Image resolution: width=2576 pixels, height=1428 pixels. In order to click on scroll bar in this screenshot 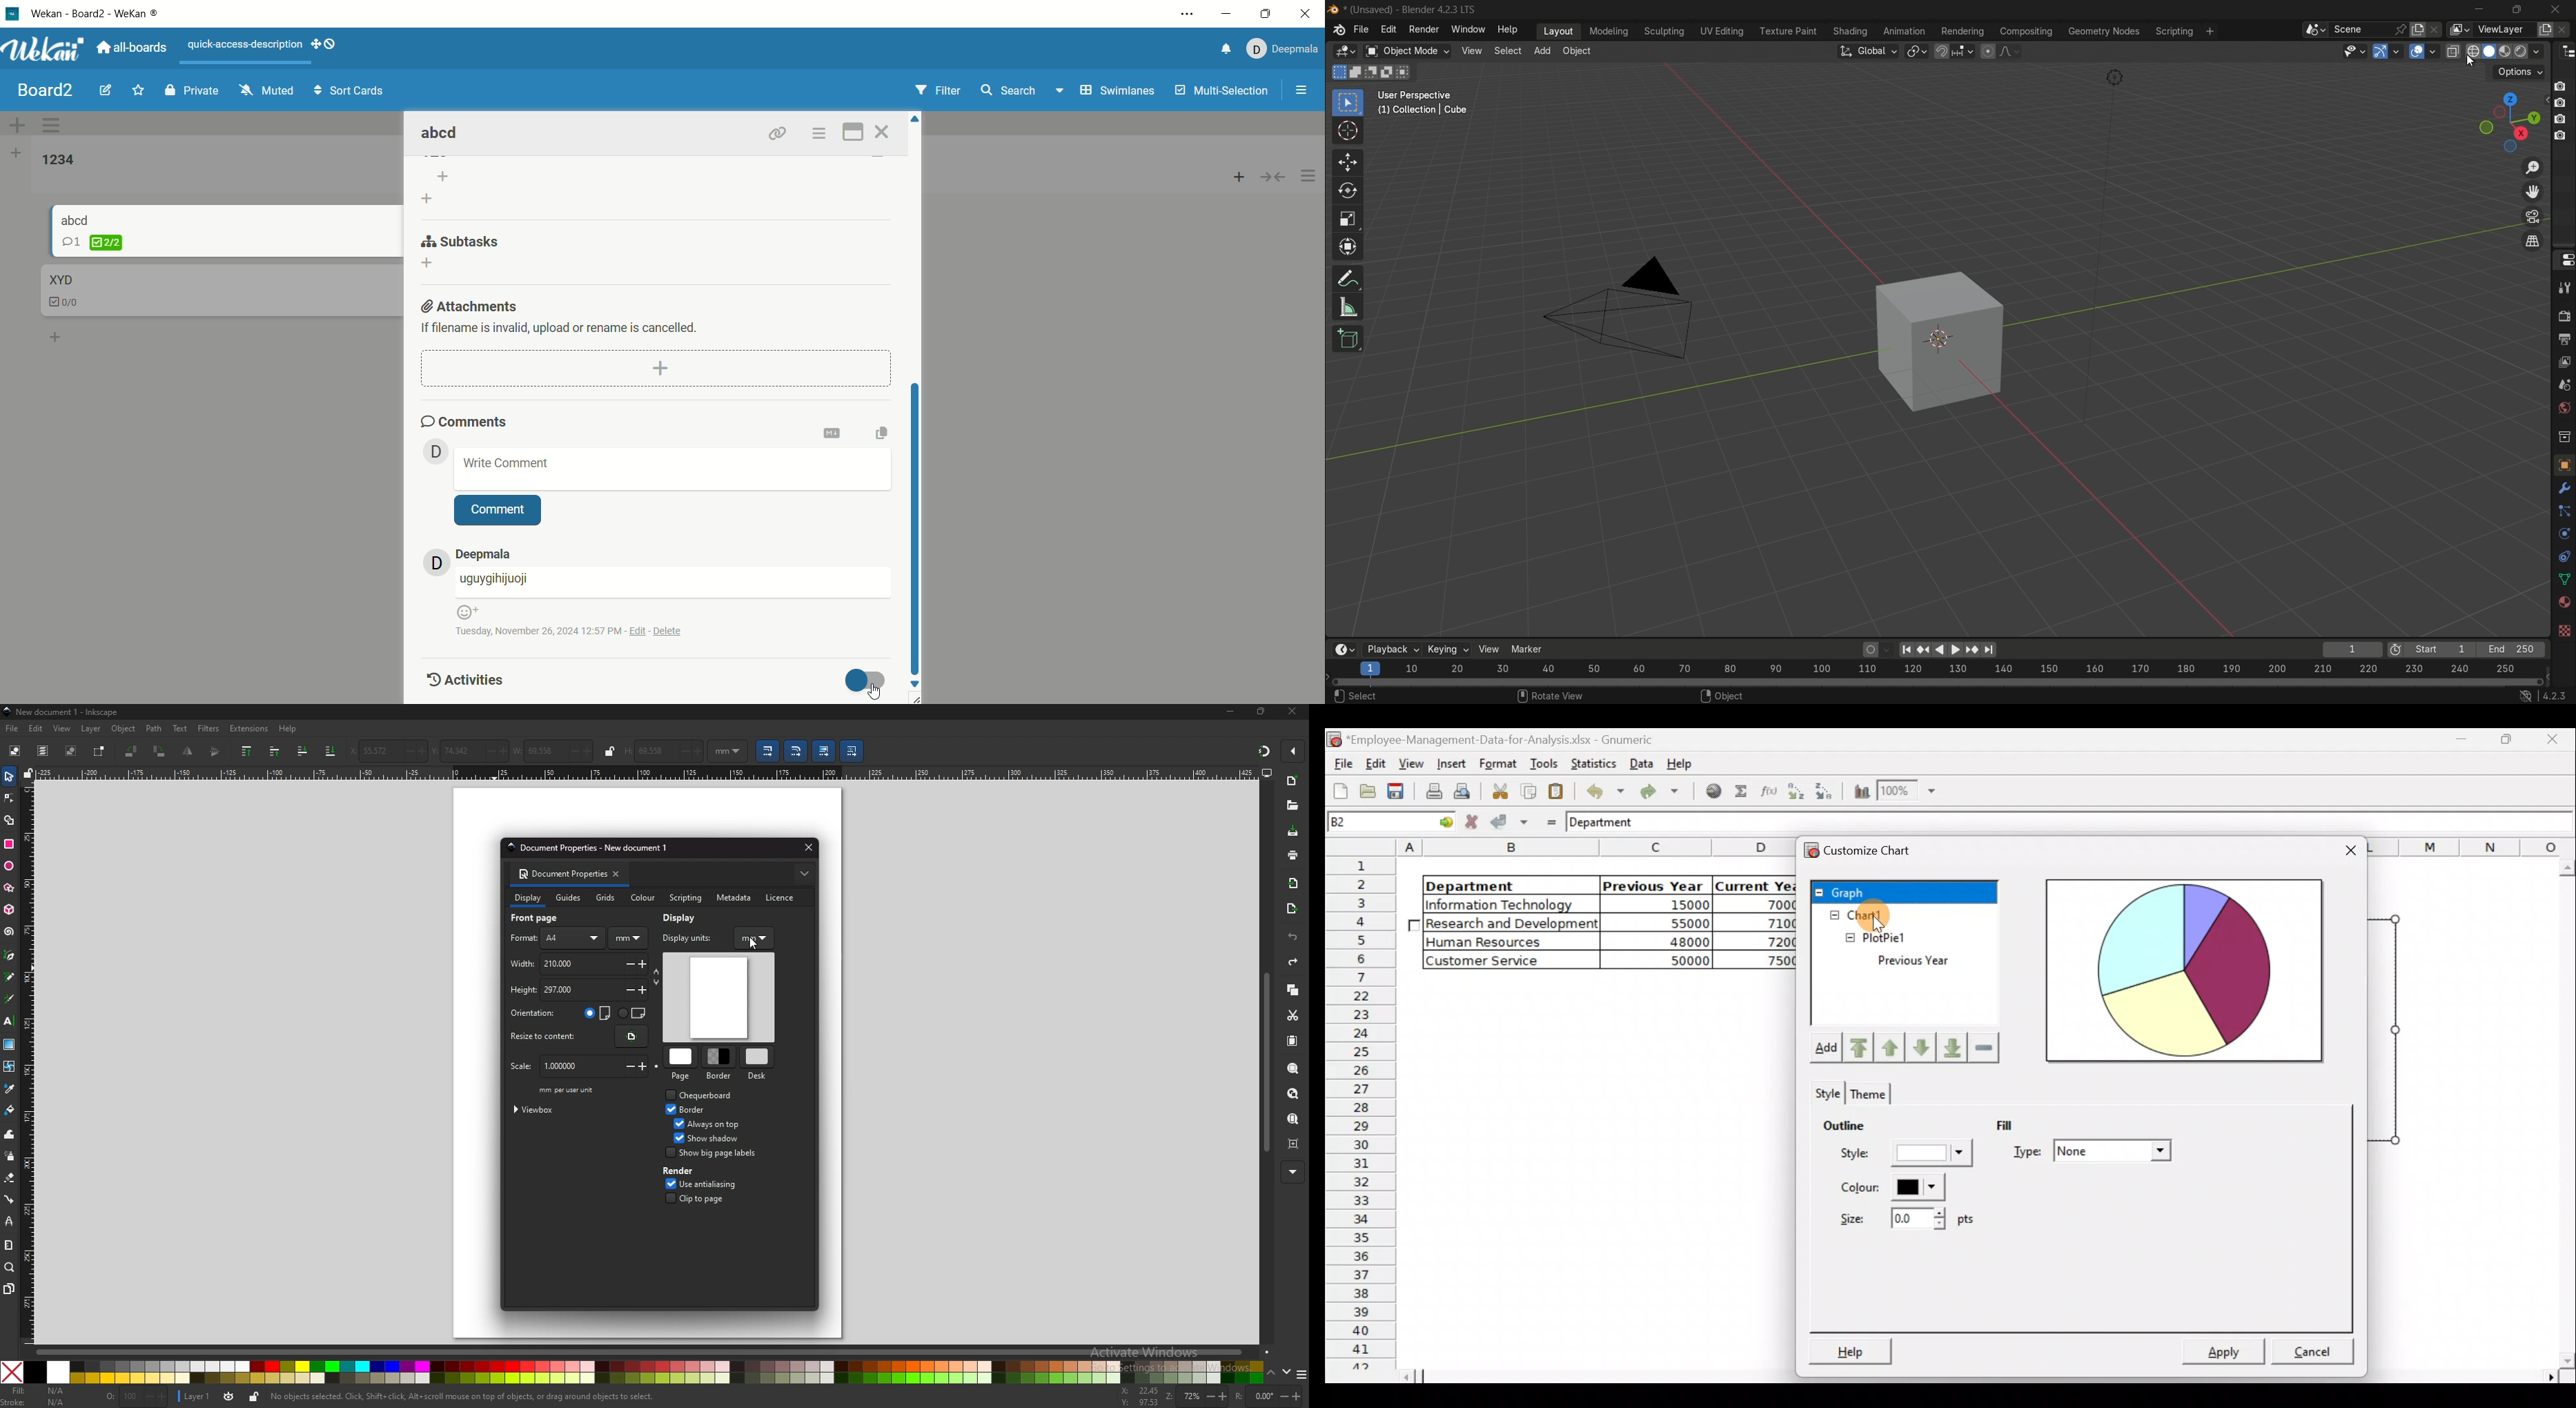, I will do `click(1267, 1063)`.